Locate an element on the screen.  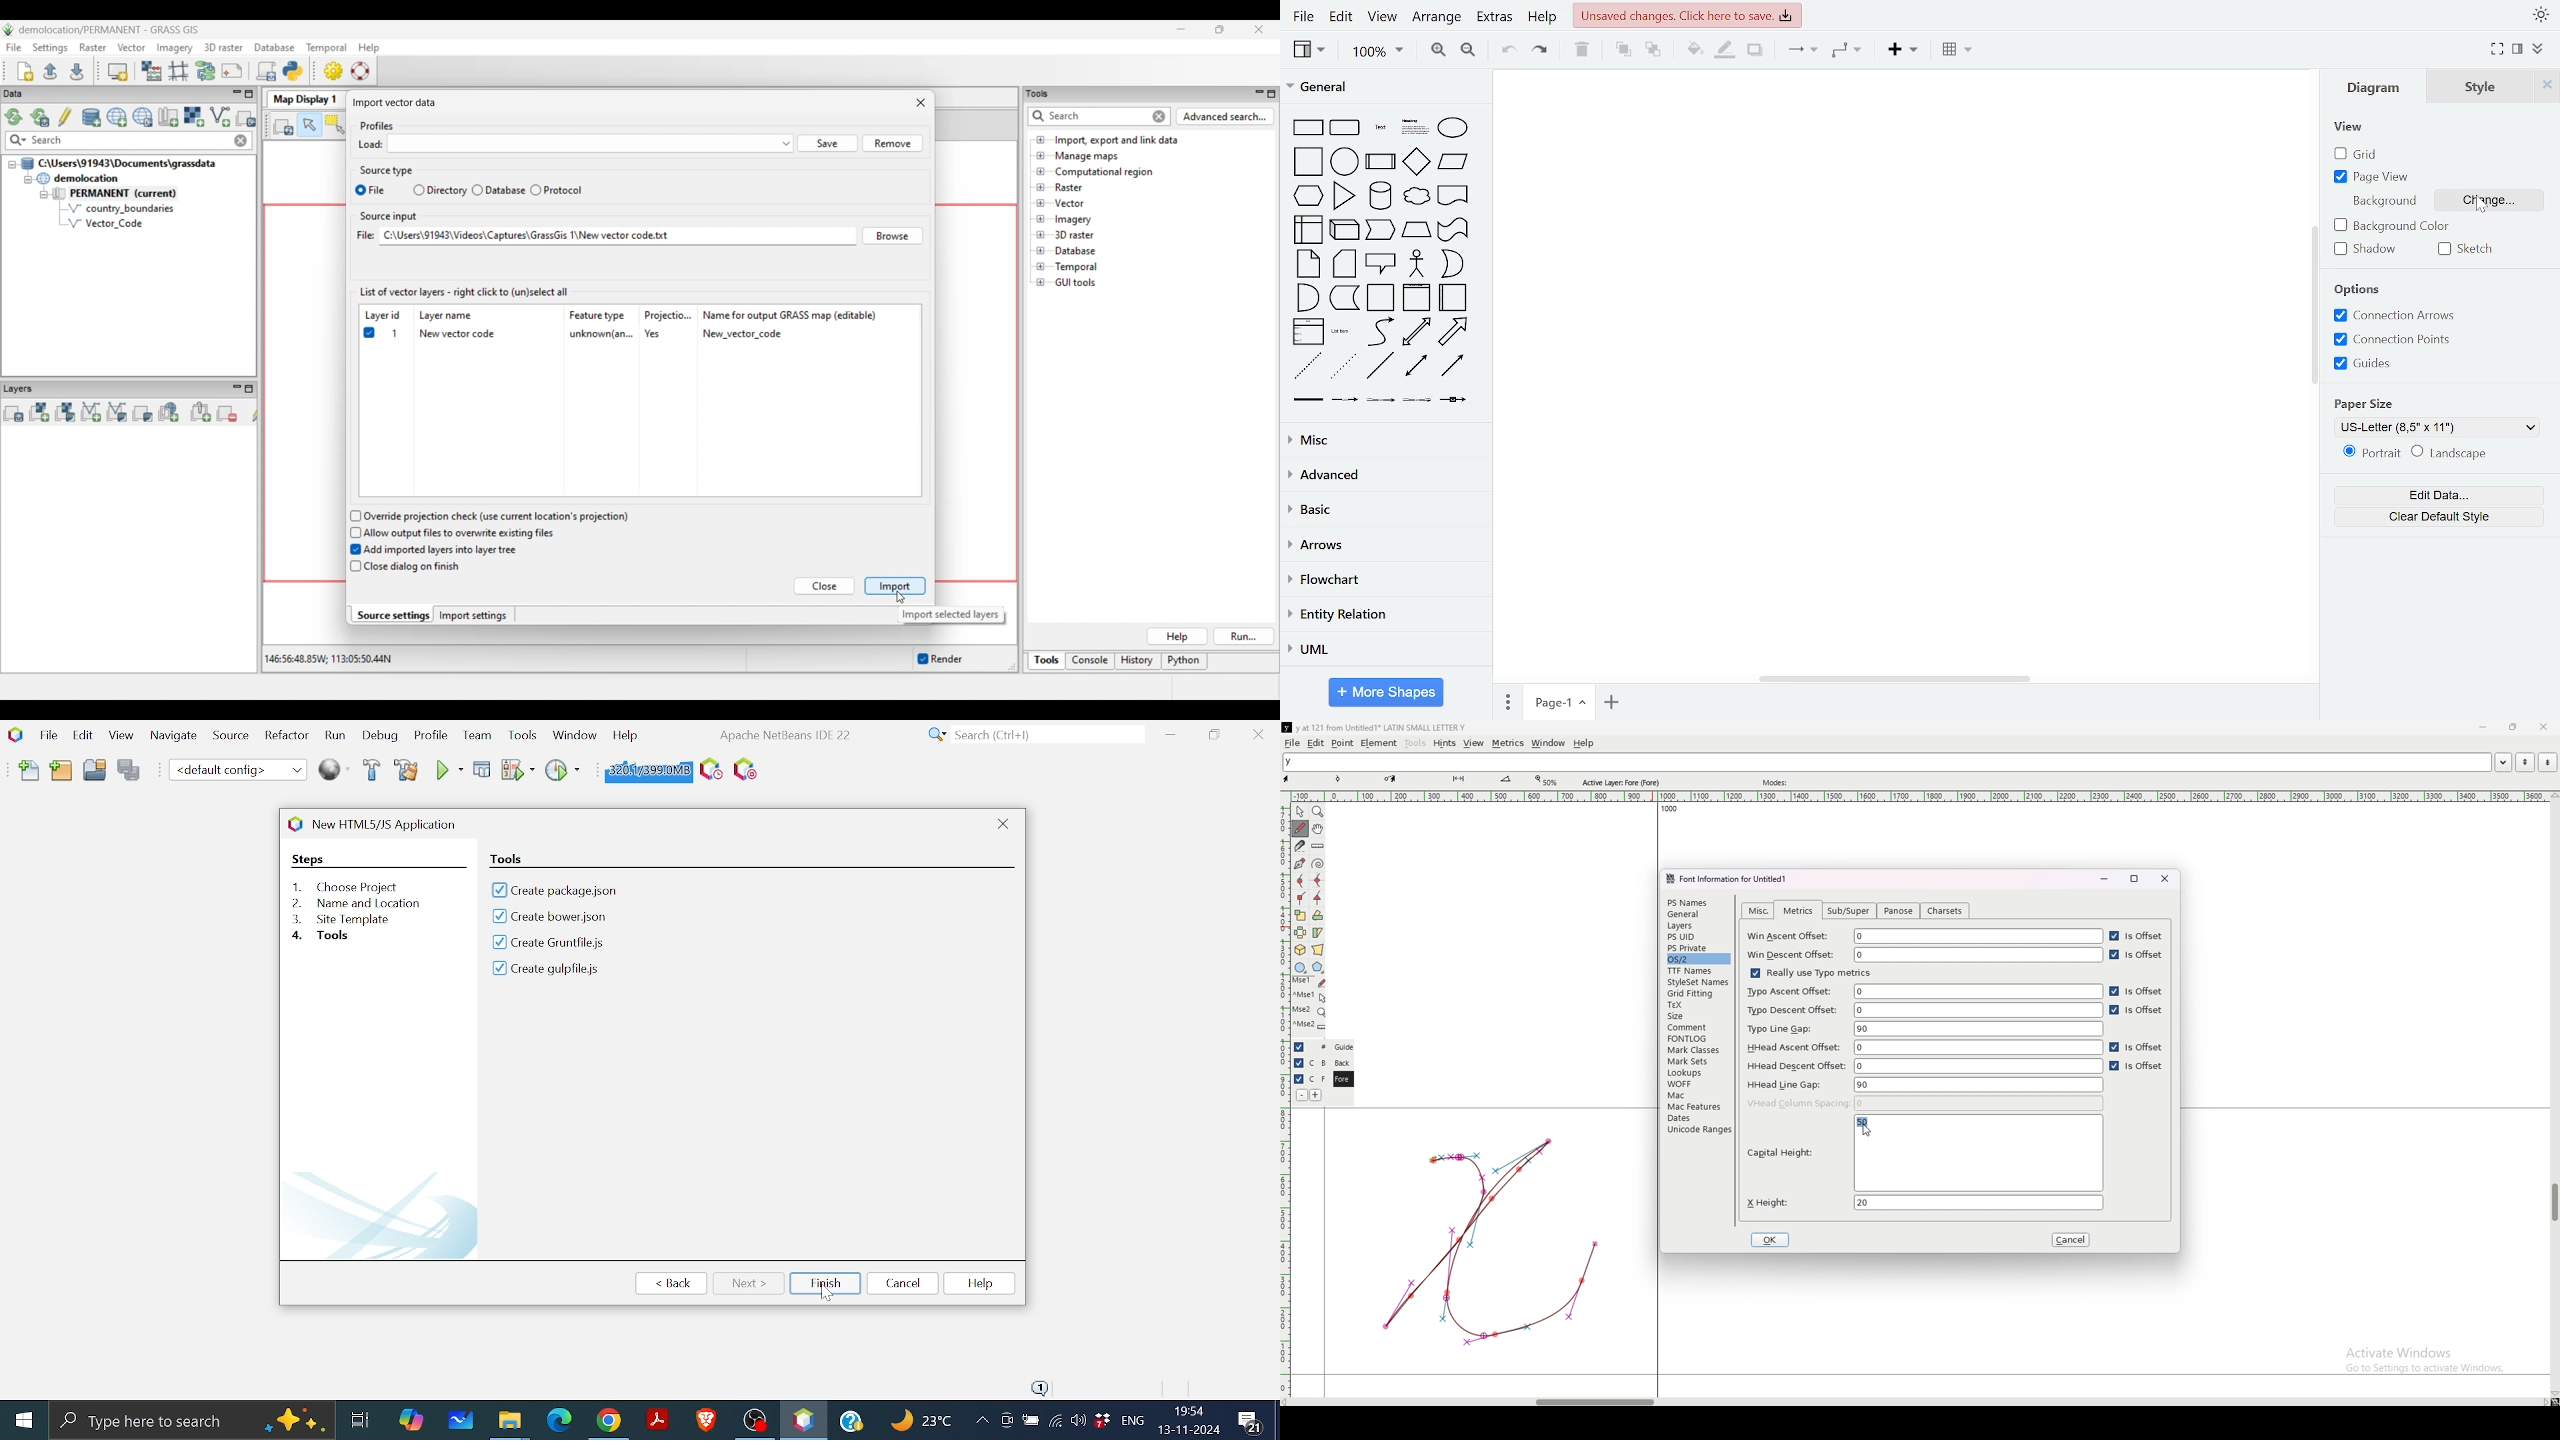
OBS studio is located at coordinates (754, 1419).